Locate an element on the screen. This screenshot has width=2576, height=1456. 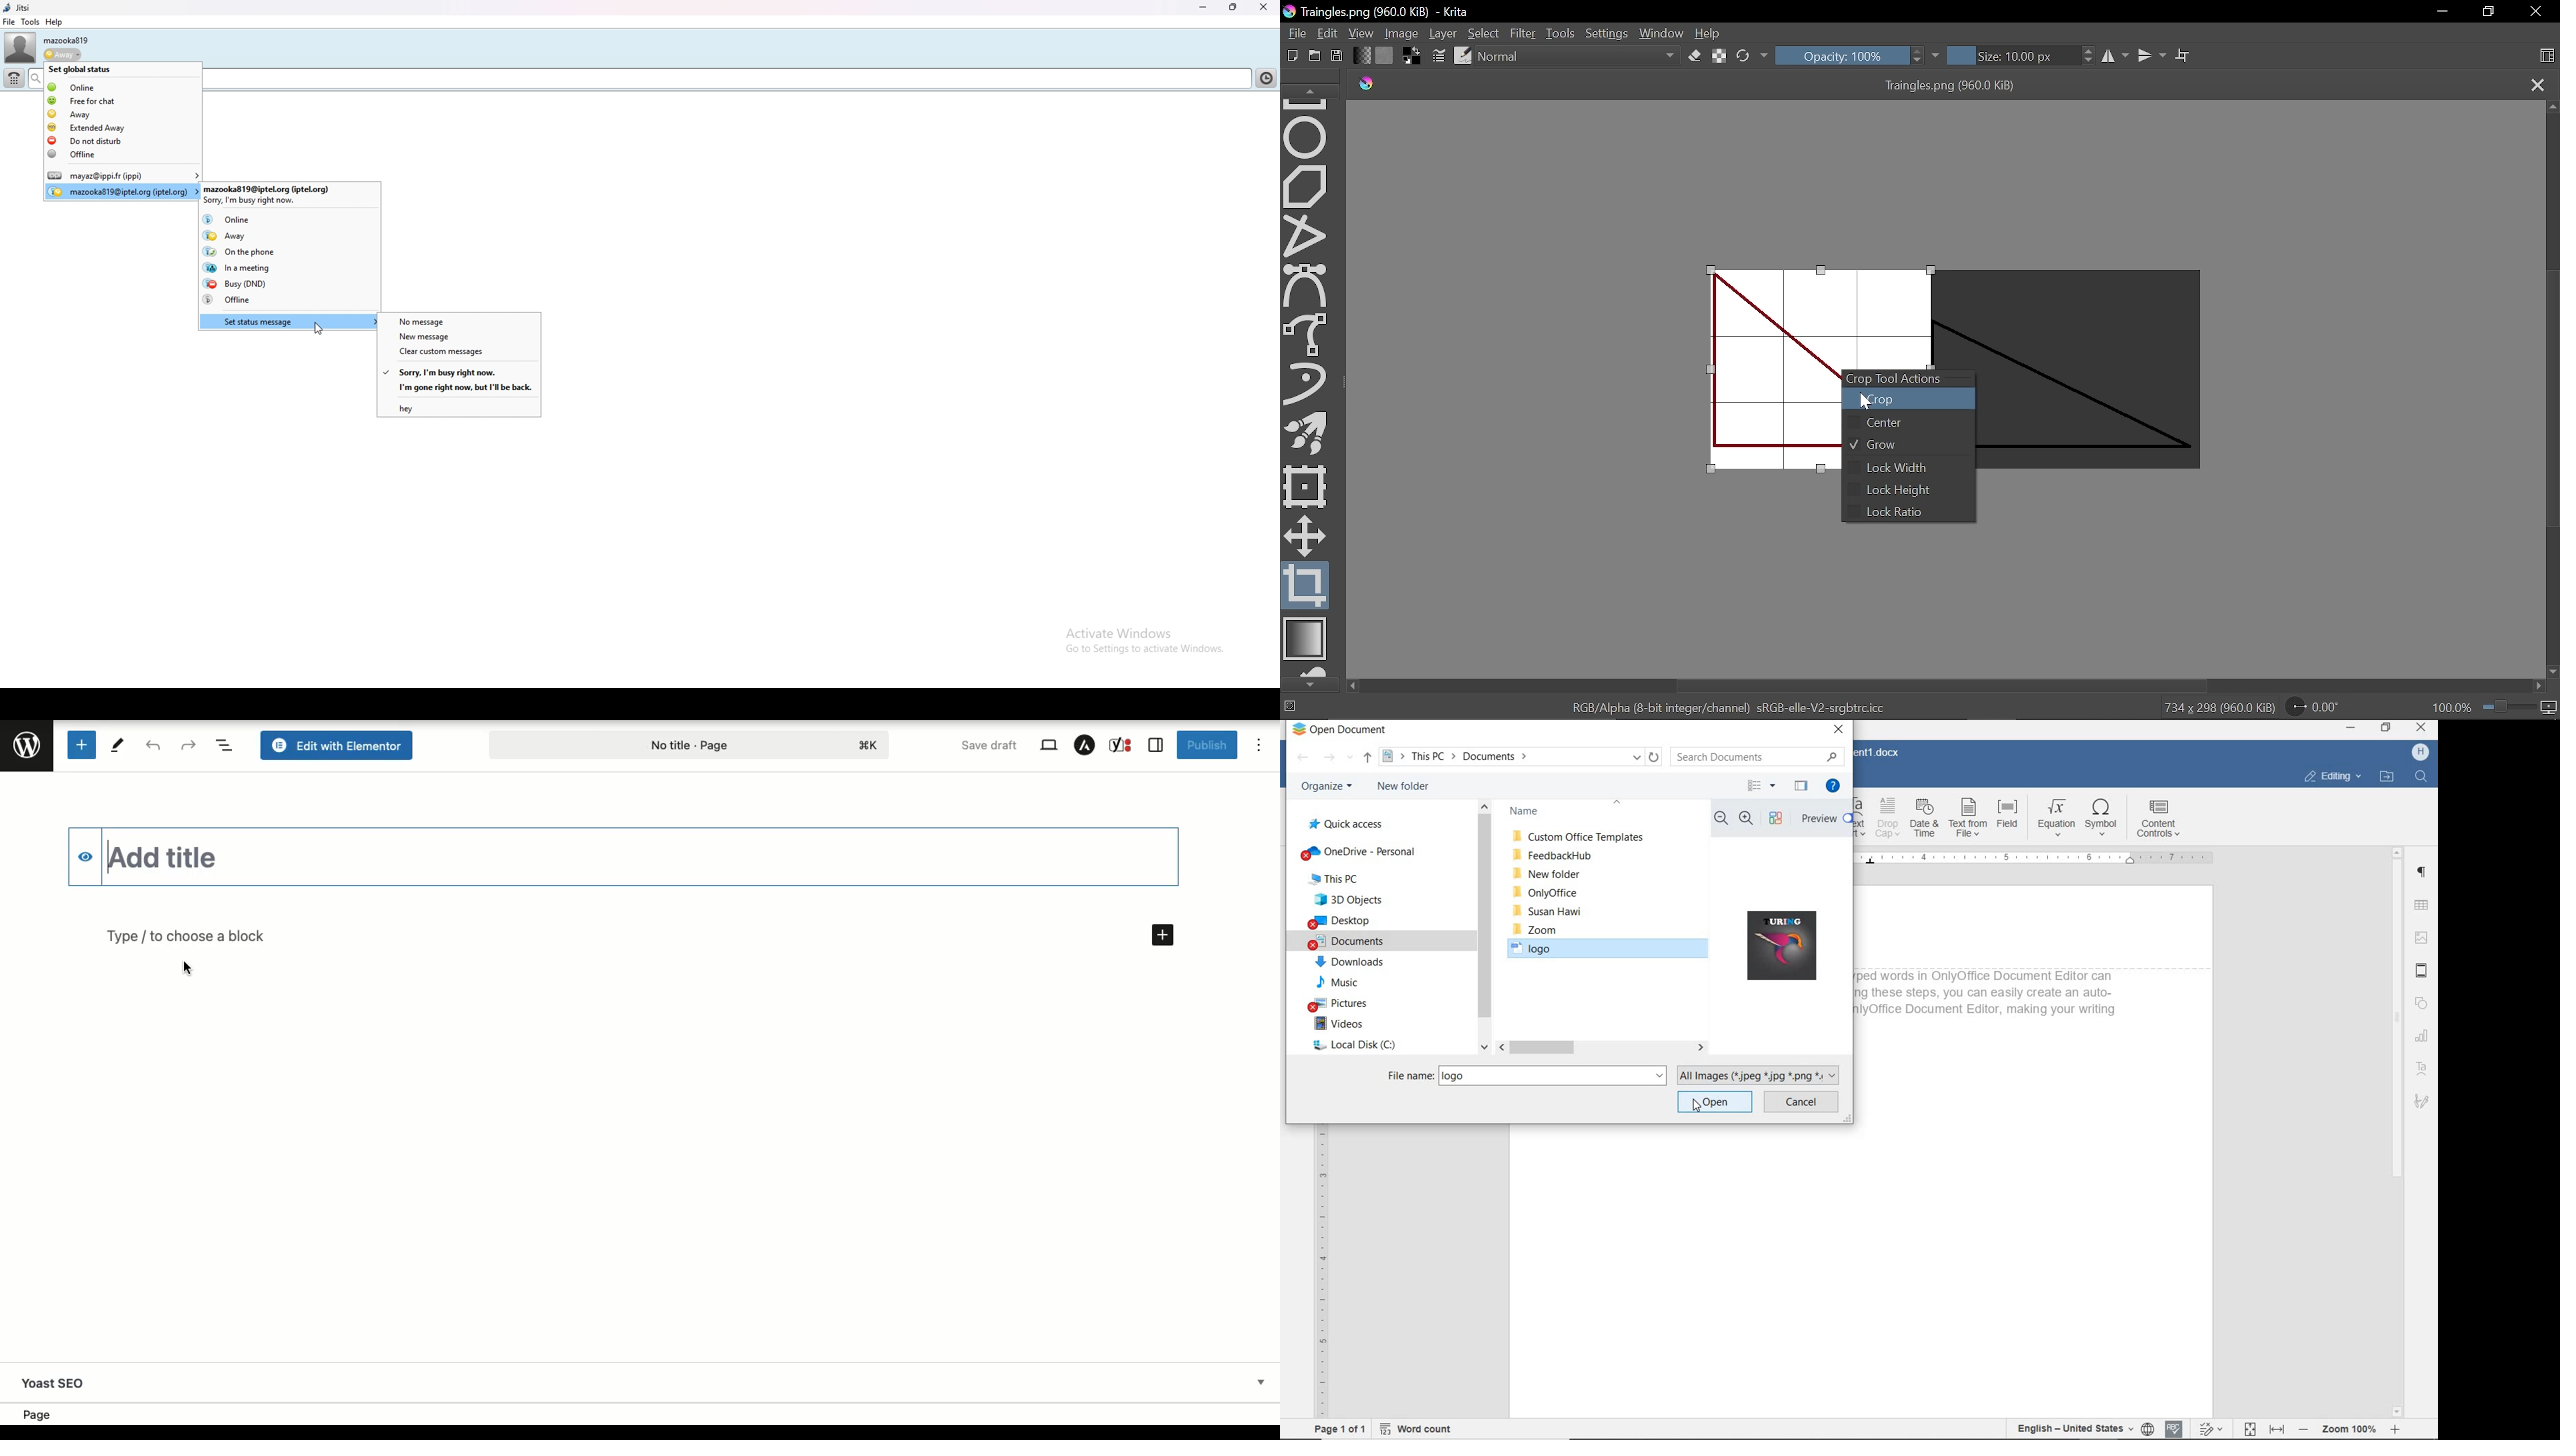
Fit to page is located at coordinates (2249, 1428).